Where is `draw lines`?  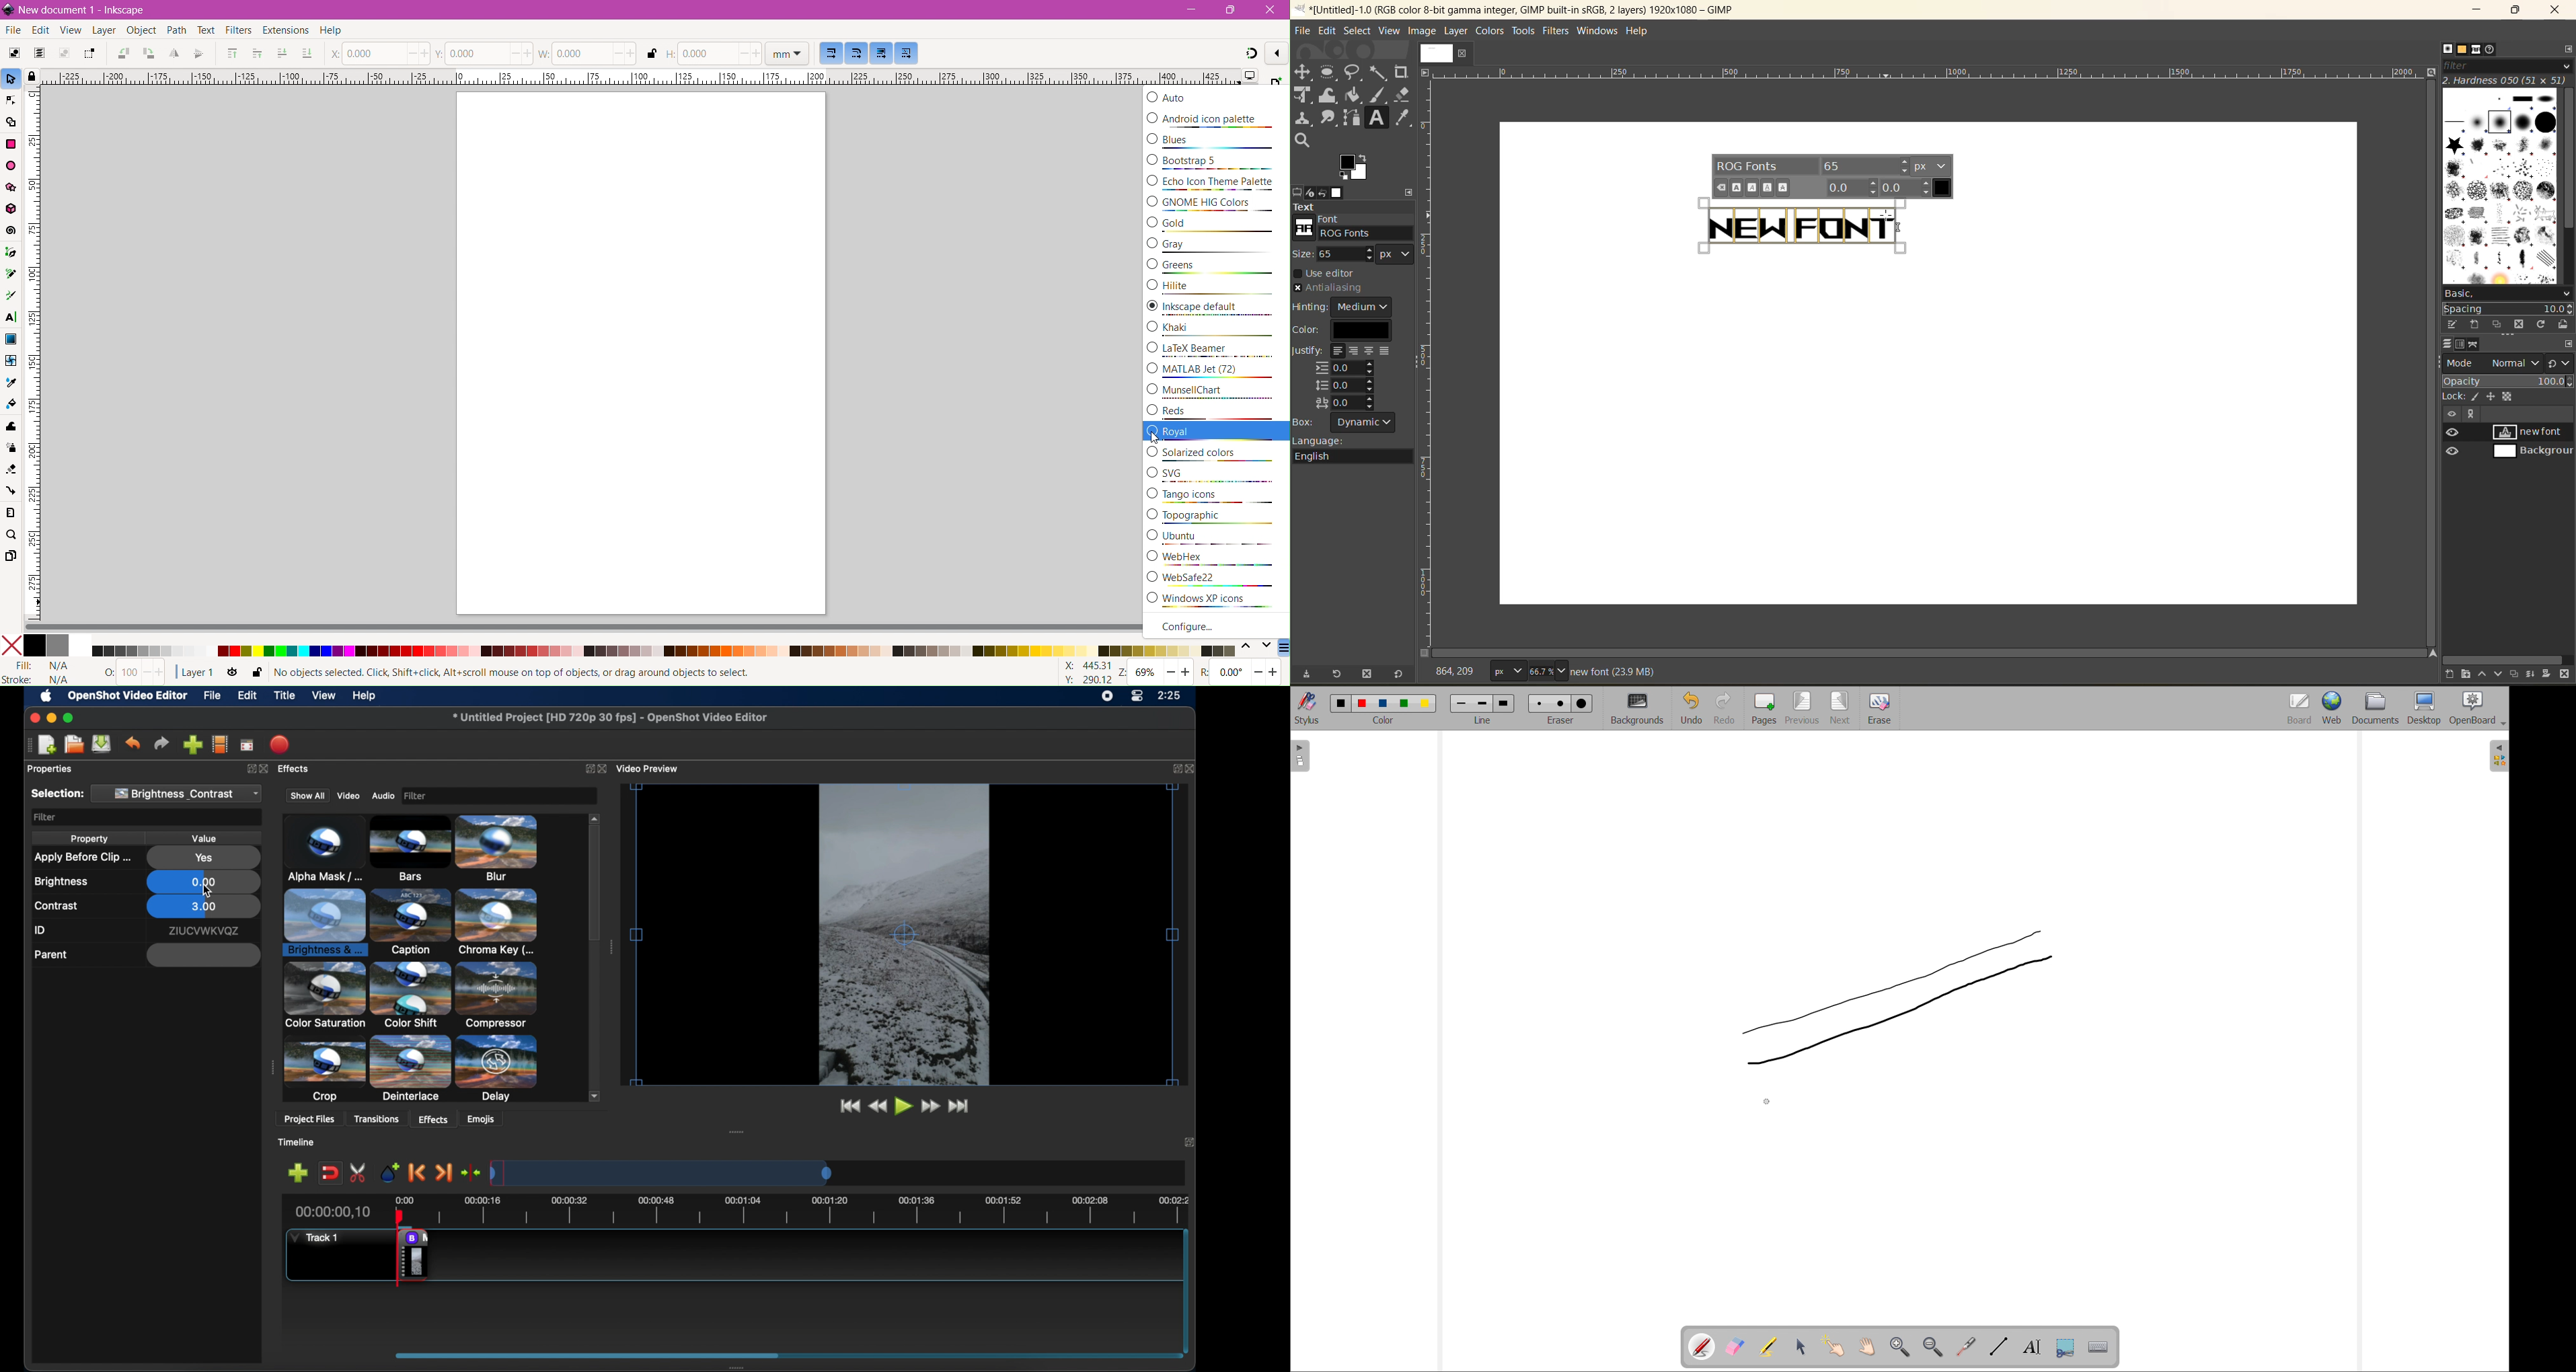
draw lines is located at coordinates (1999, 1347).